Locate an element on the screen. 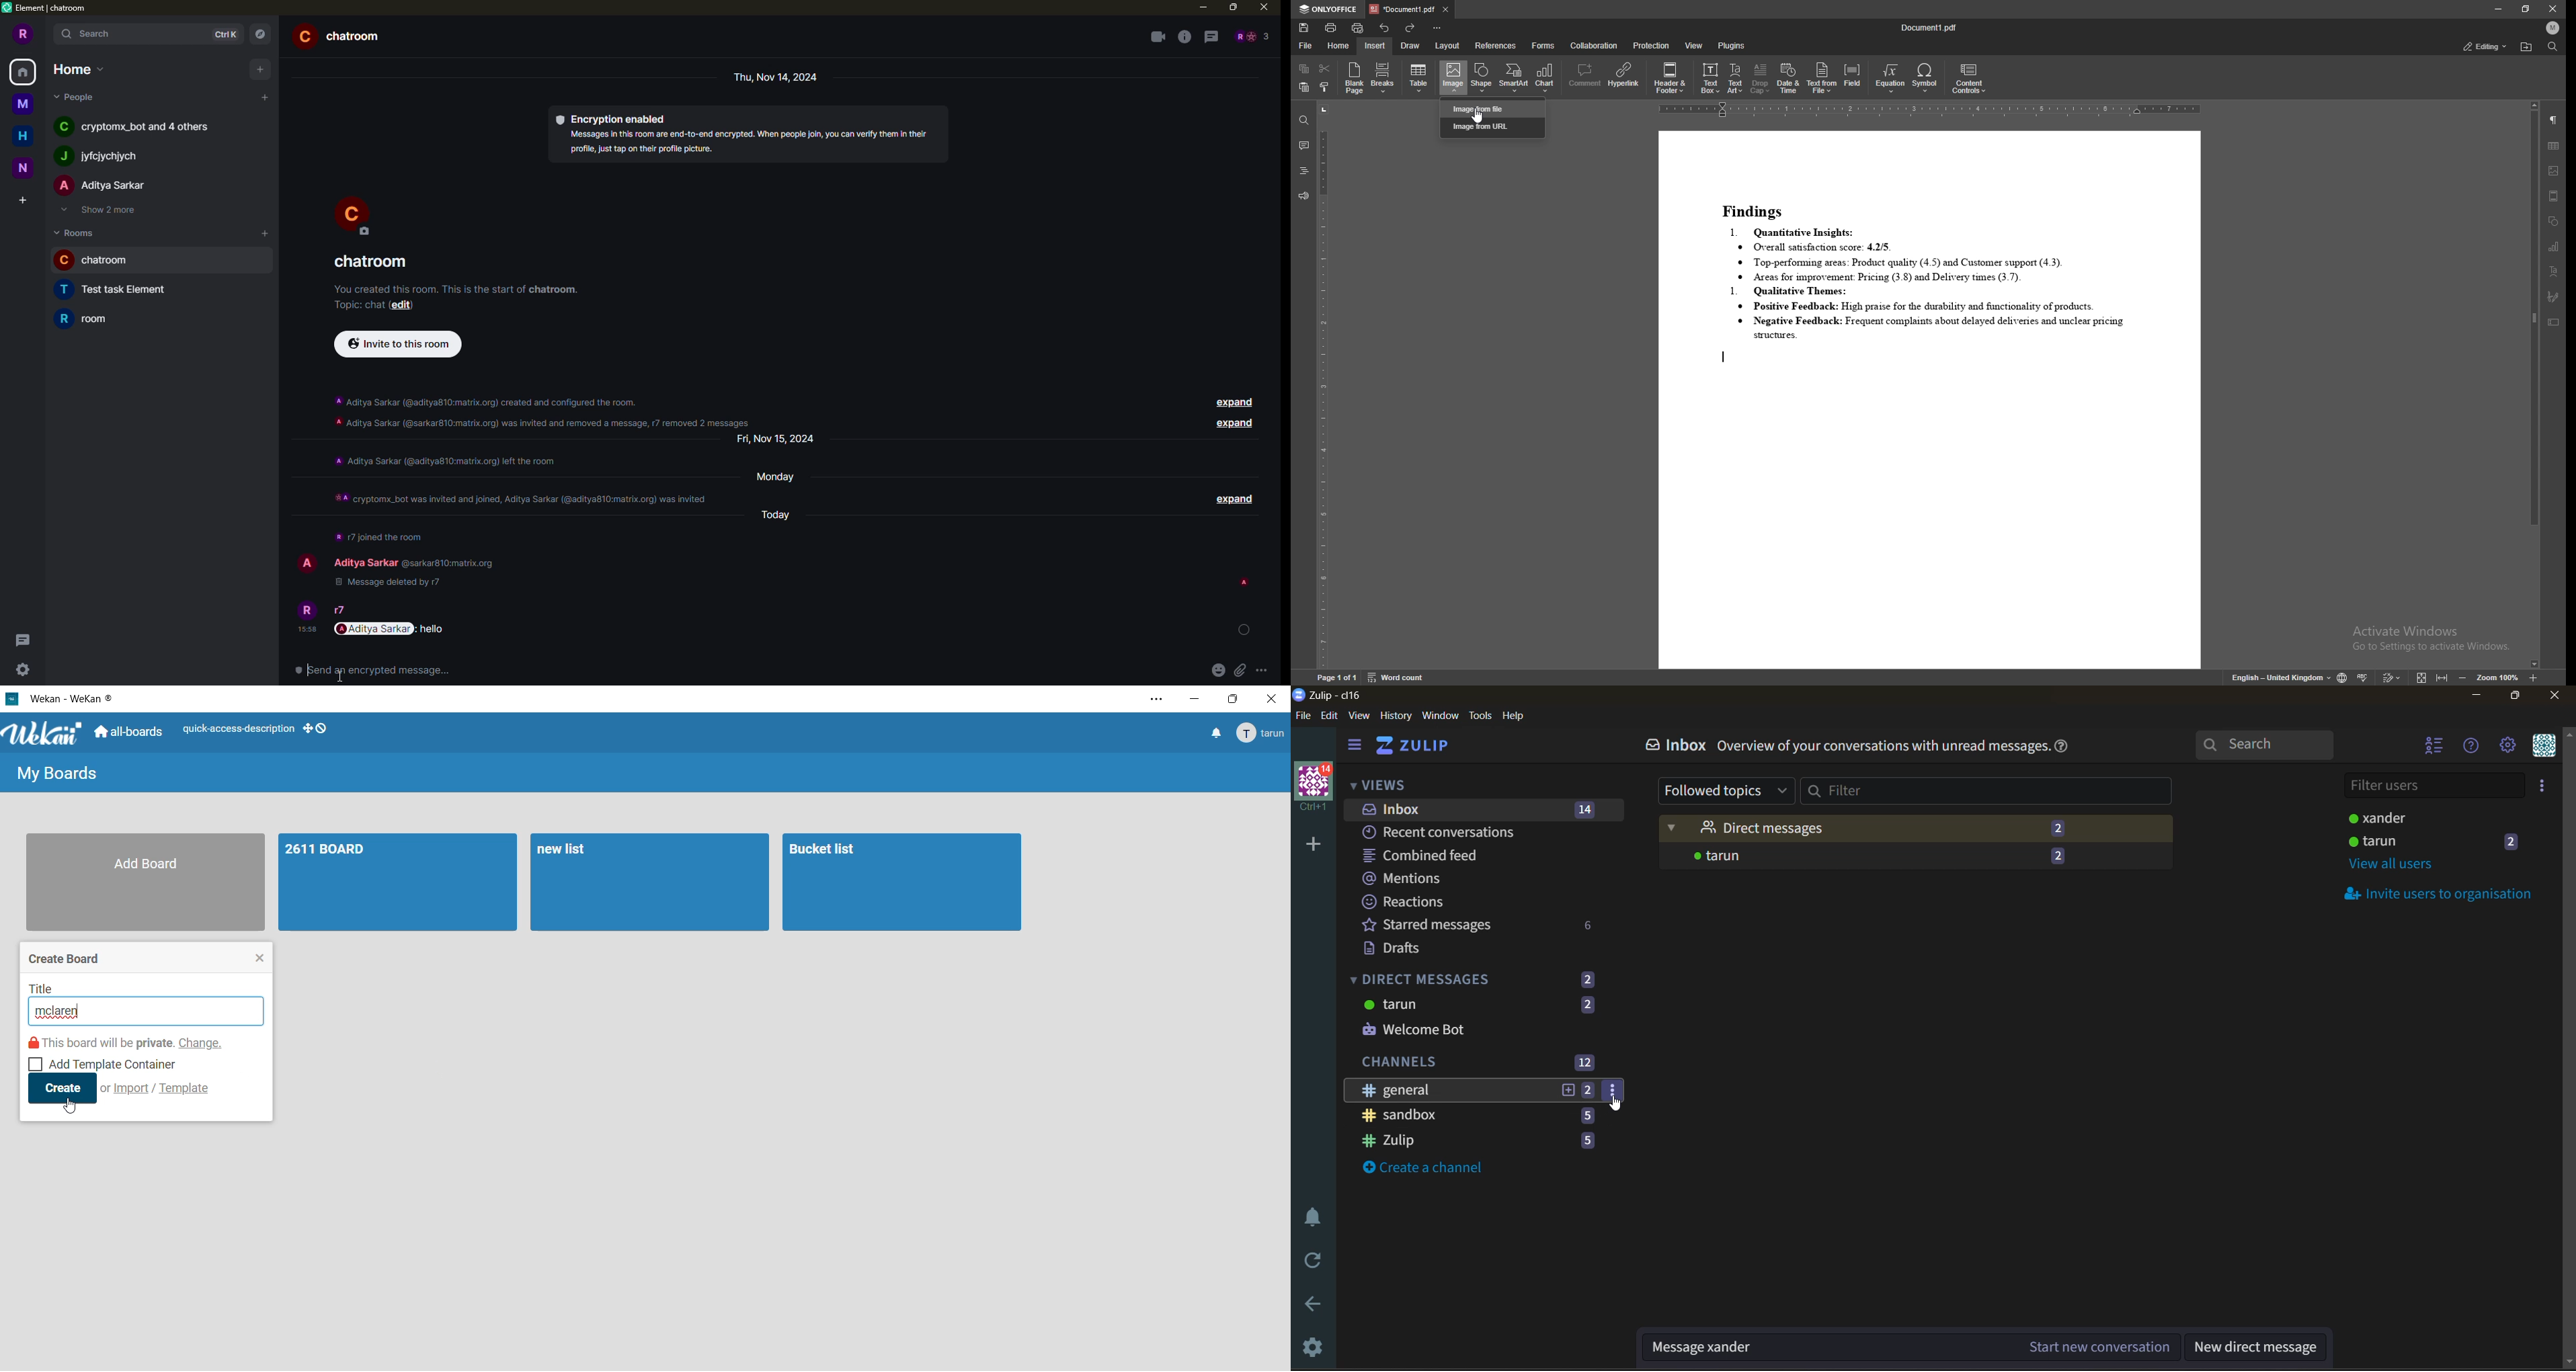 The width and height of the screenshot is (2576, 1372). home is located at coordinates (76, 68).